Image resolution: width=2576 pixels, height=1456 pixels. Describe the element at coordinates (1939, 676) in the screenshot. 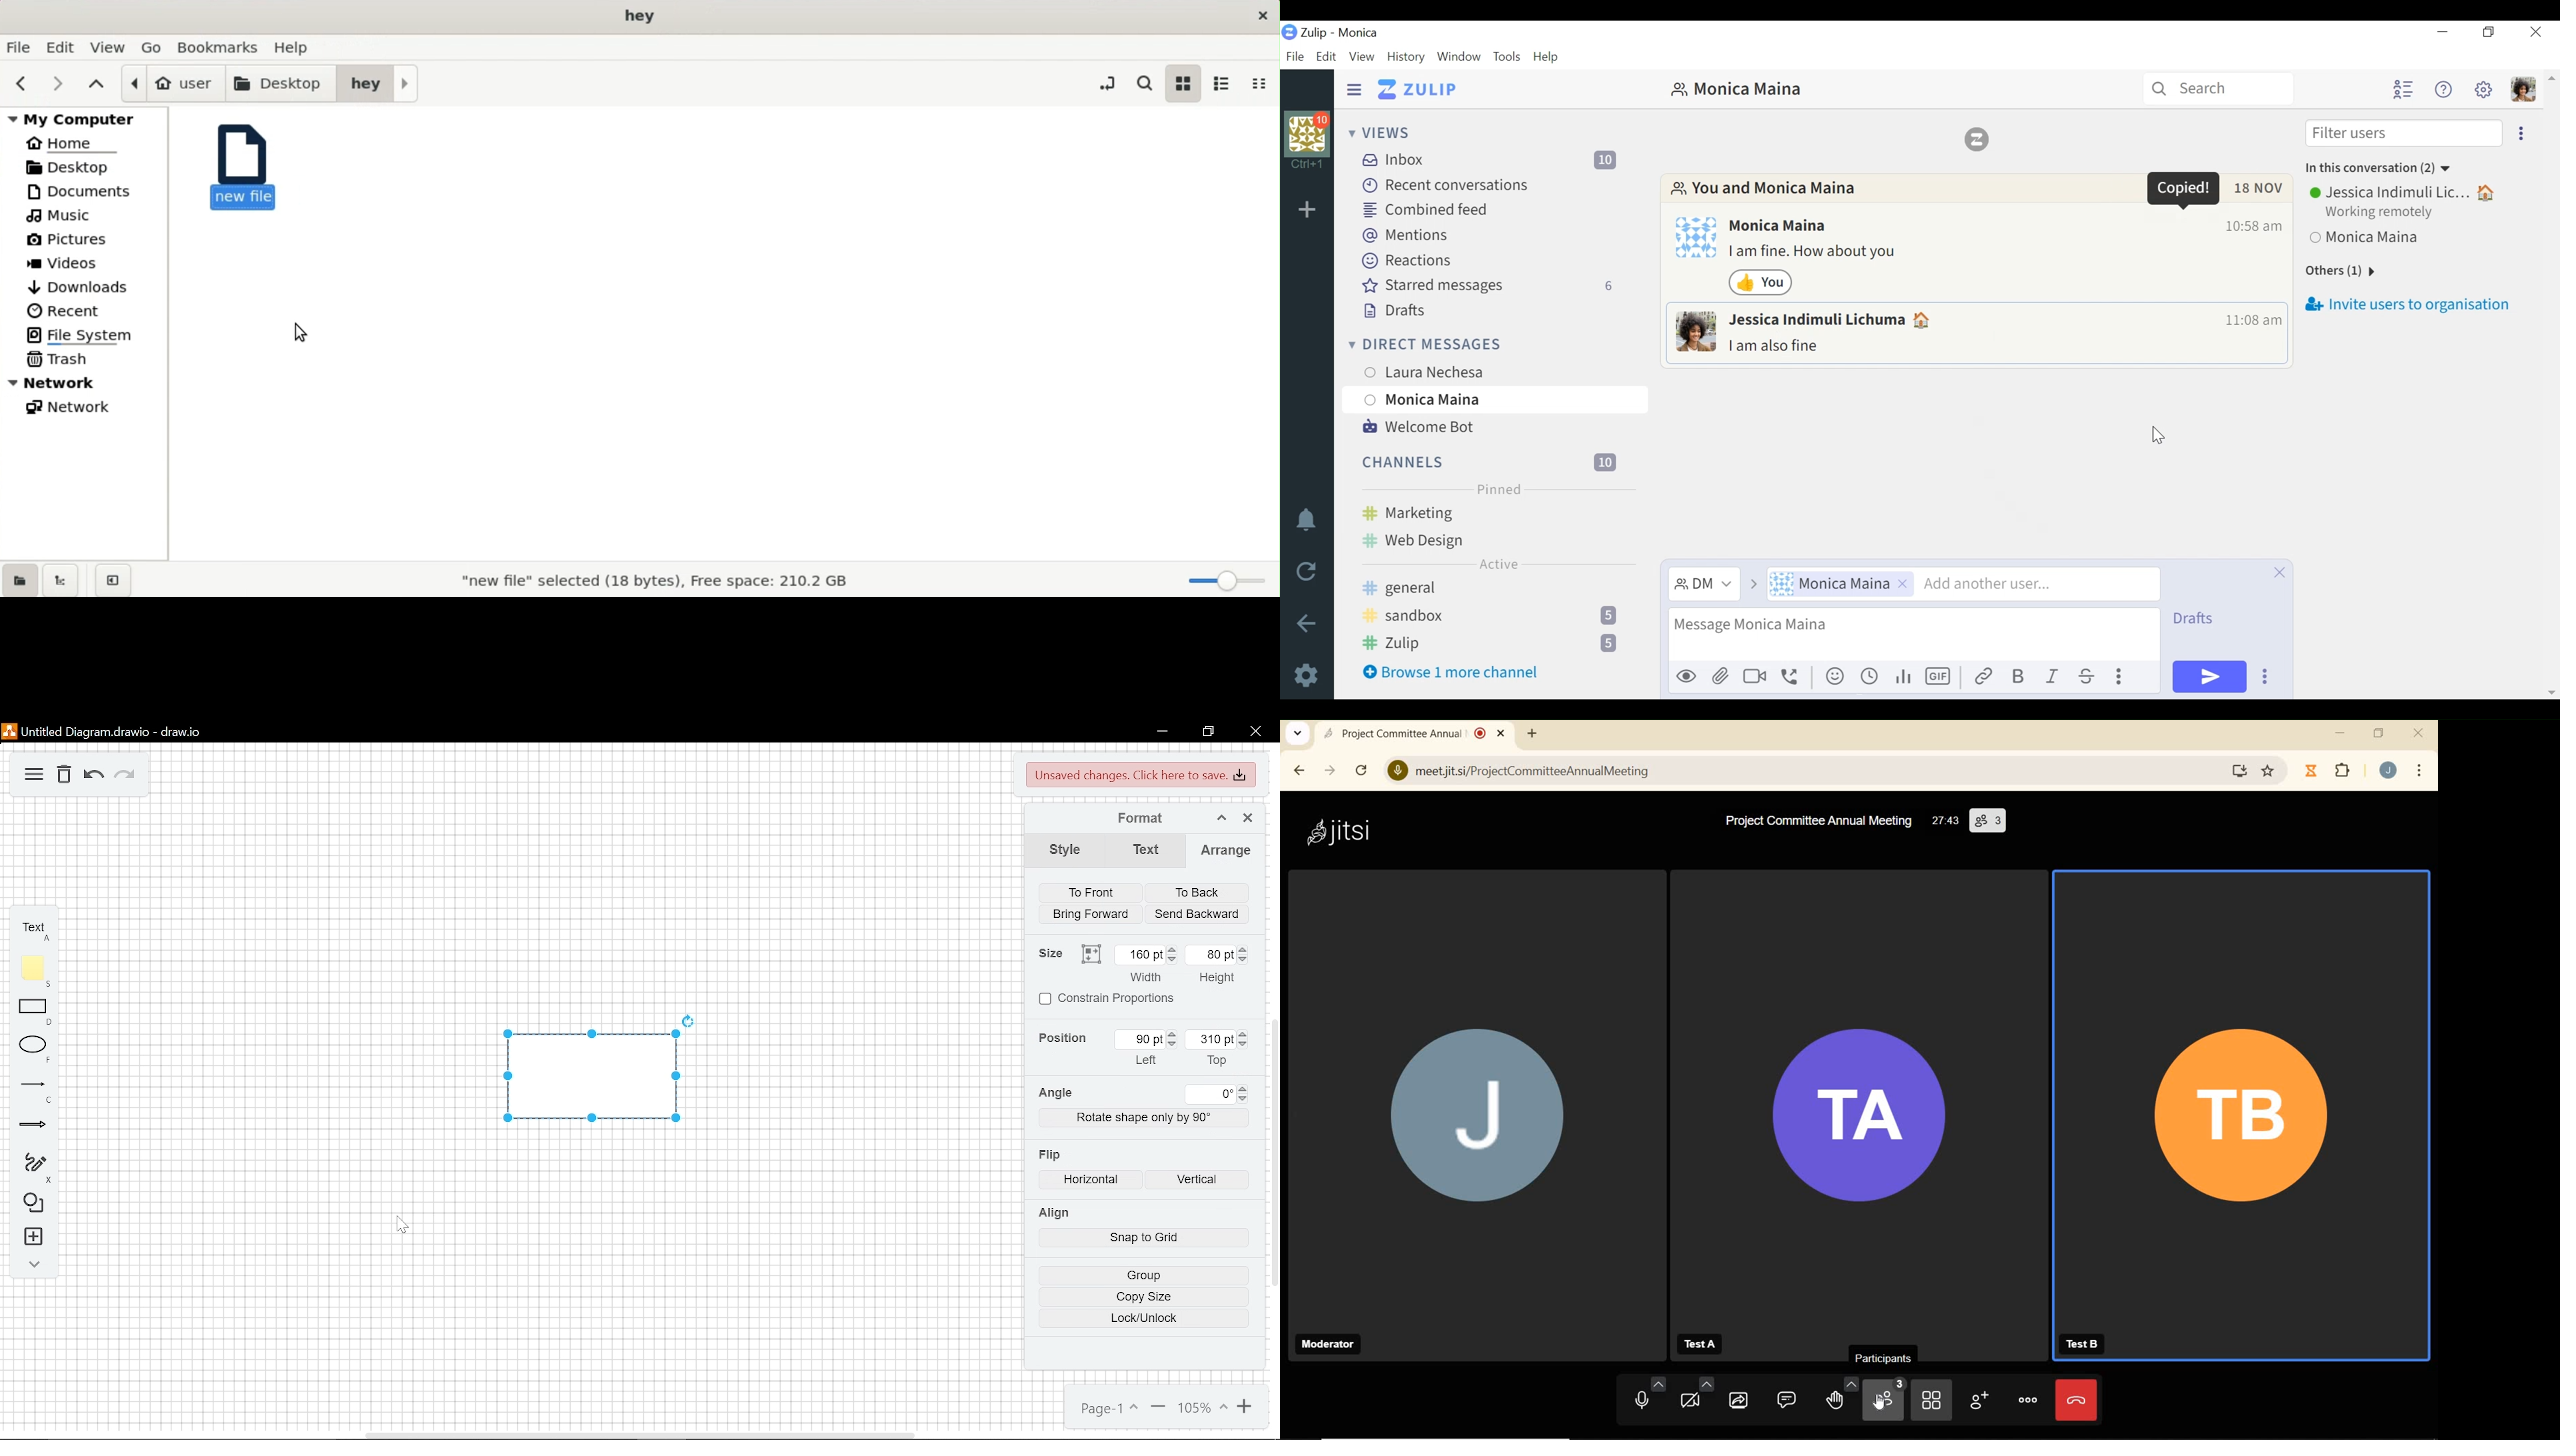

I see `GIF` at that location.